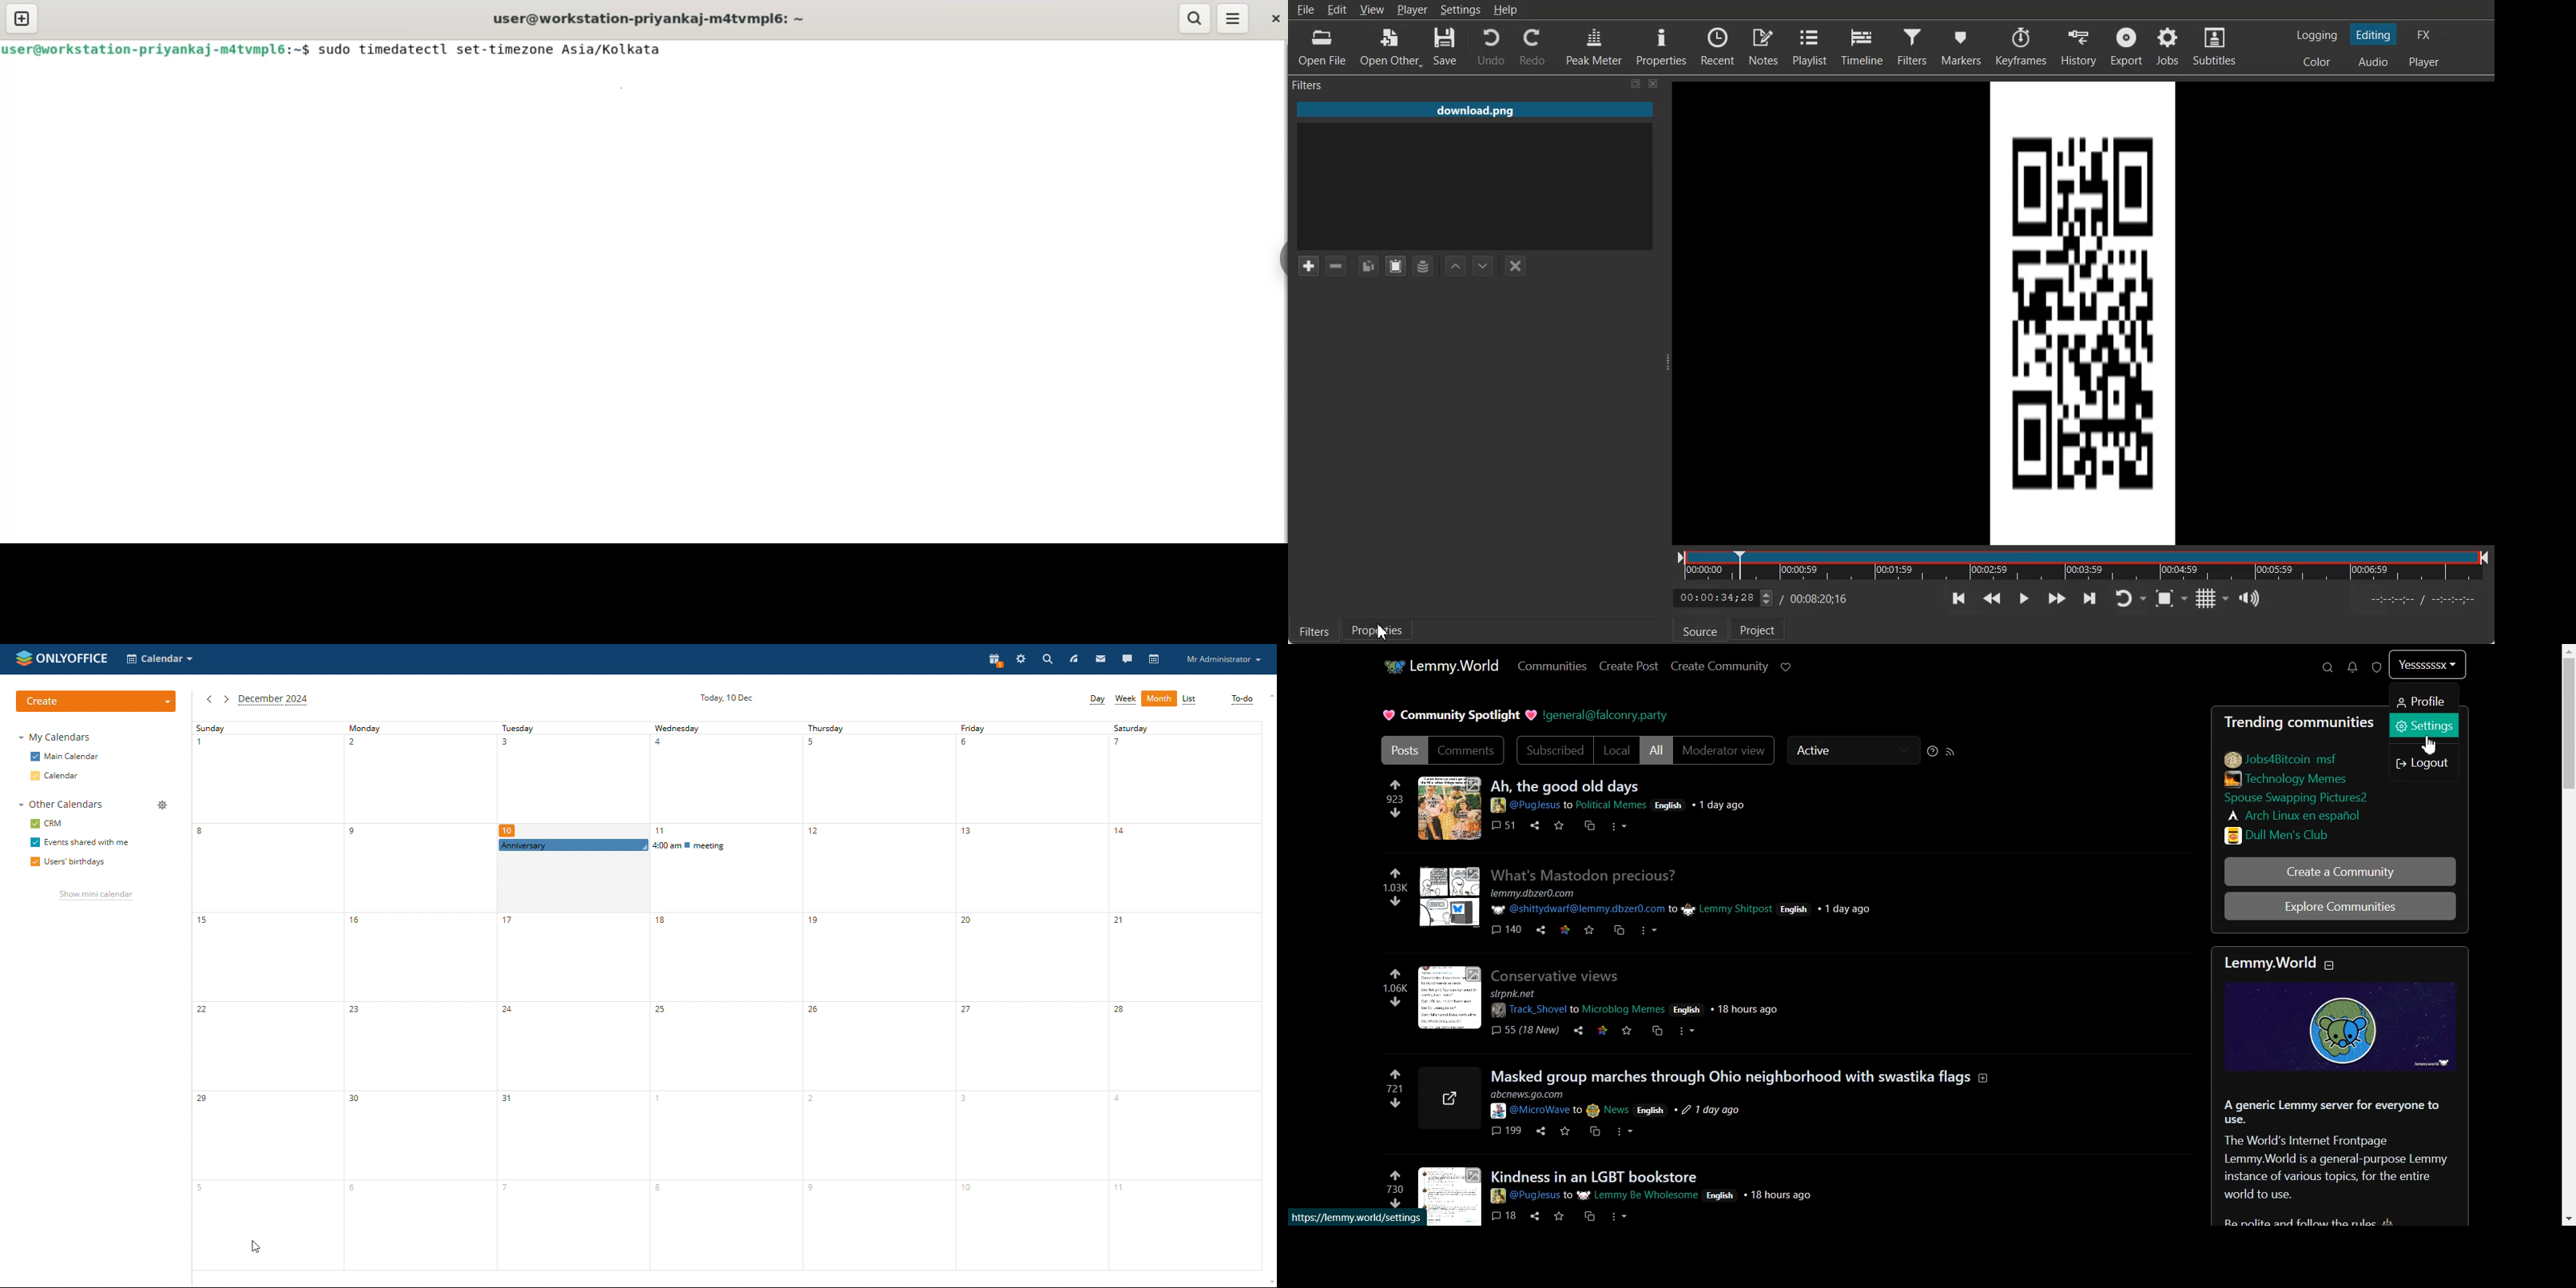 Image resolution: width=2576 pixels, height=1288 pixels. I want to click on onlyoffice, so click(78, 658).